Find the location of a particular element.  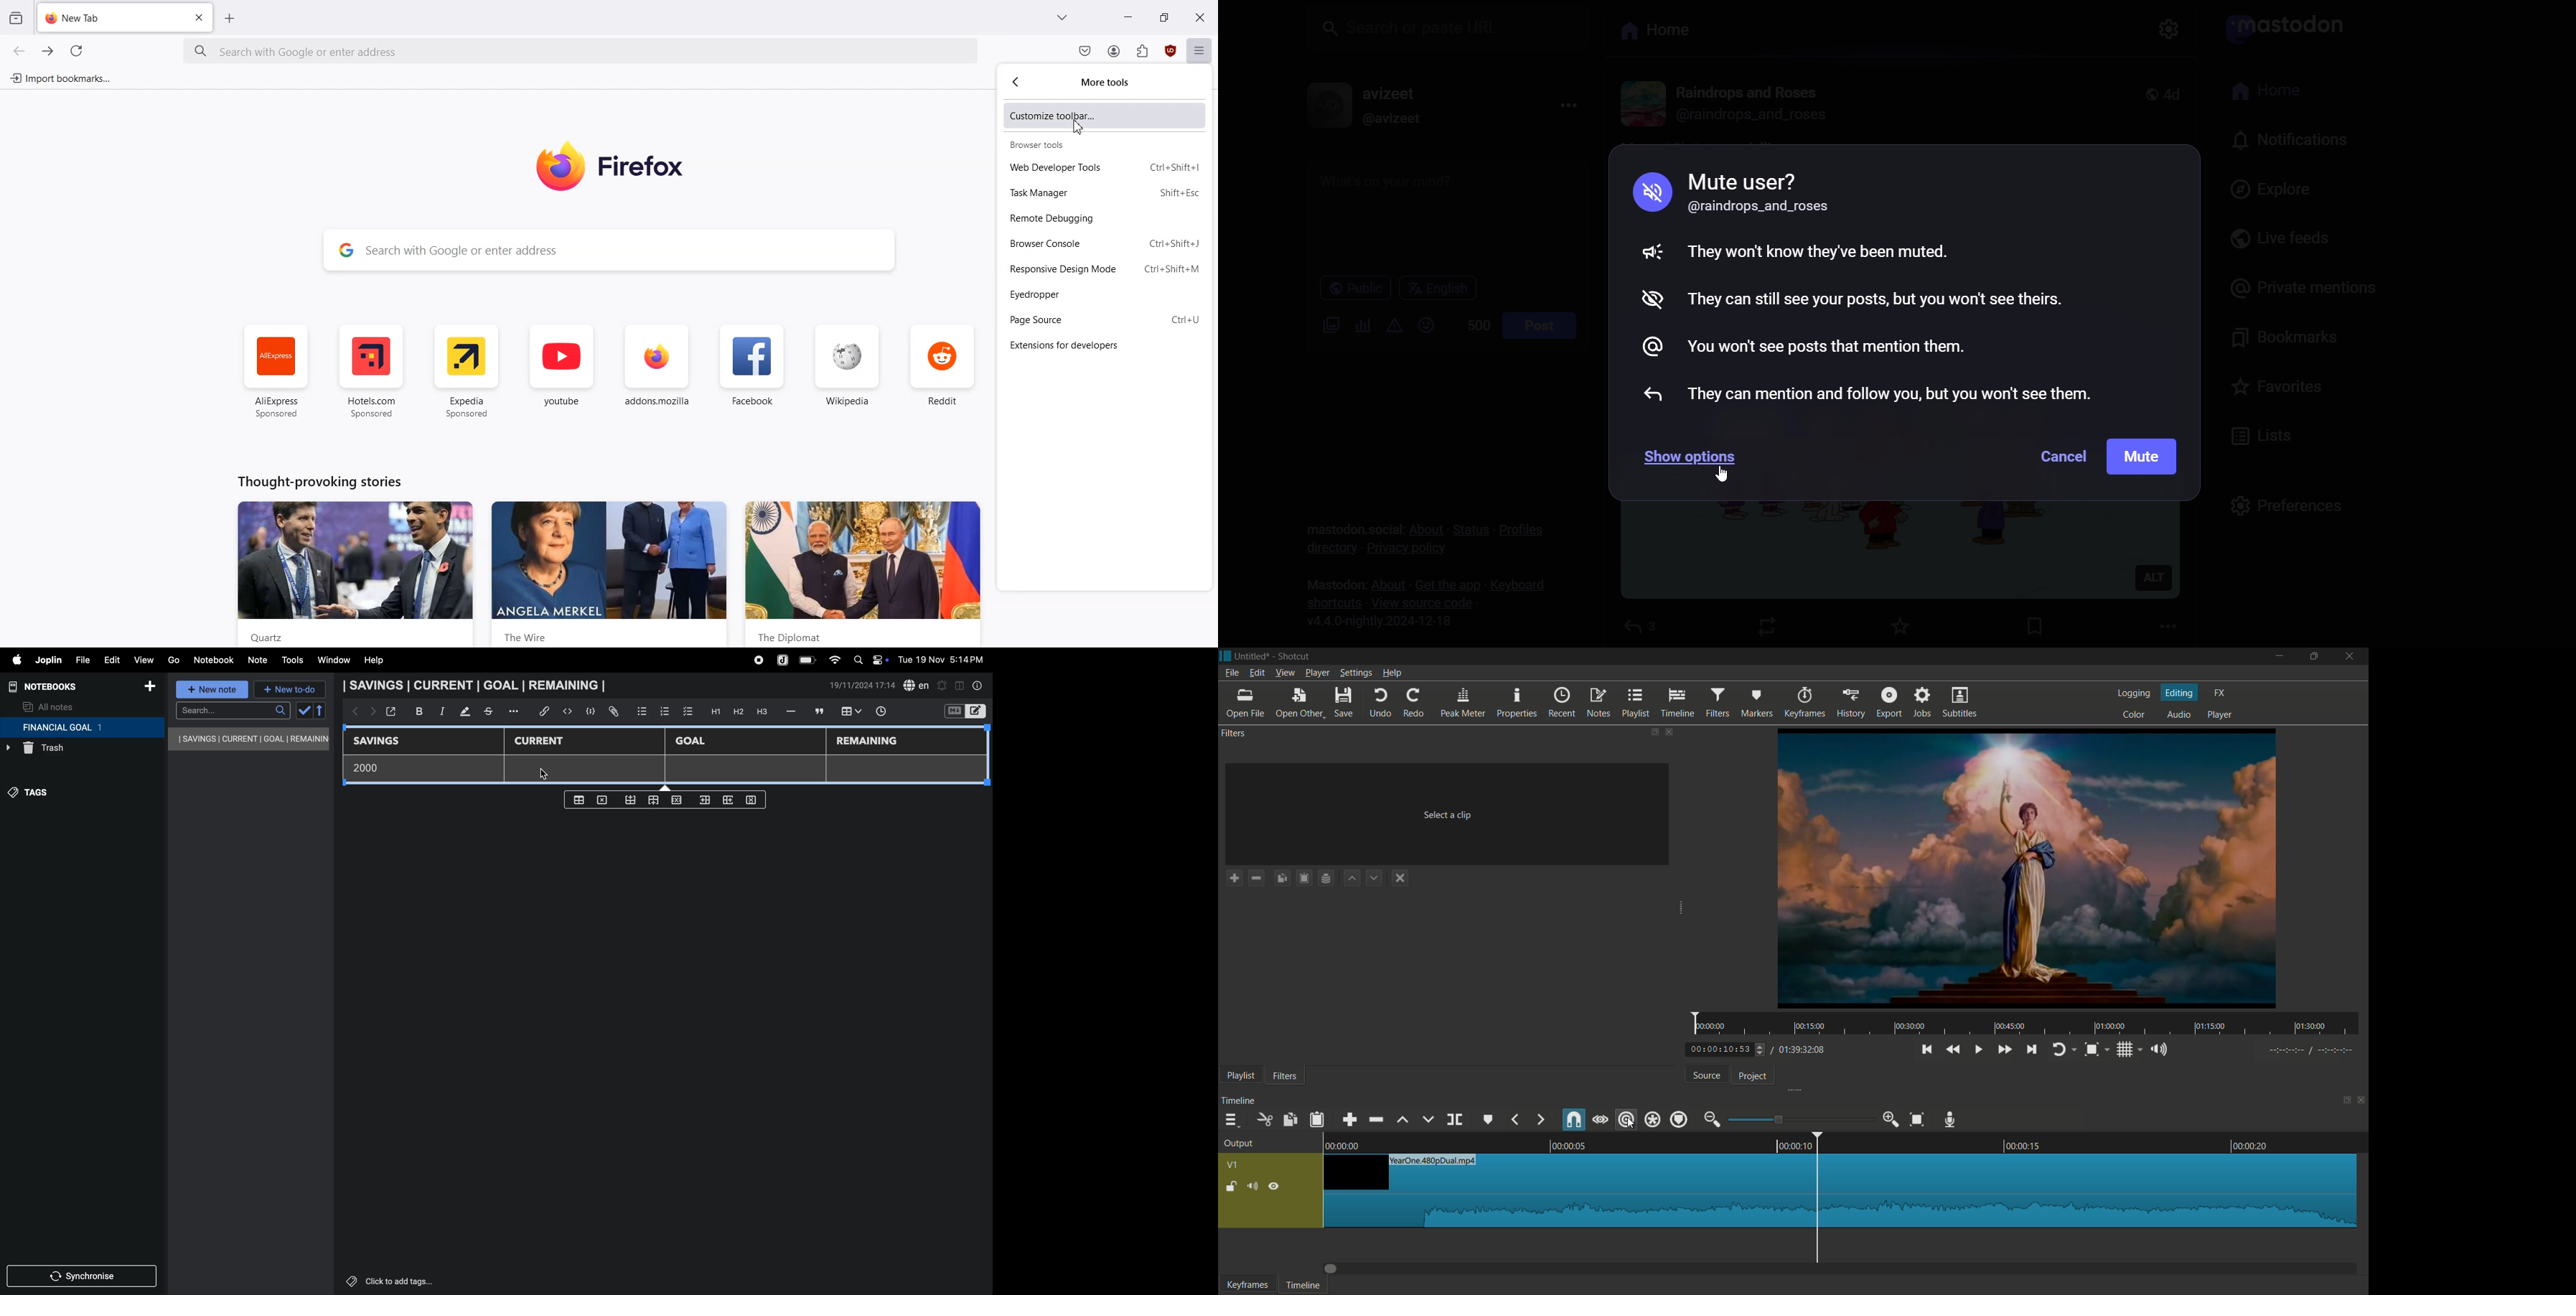

comment is located at coordinates (818, 711).